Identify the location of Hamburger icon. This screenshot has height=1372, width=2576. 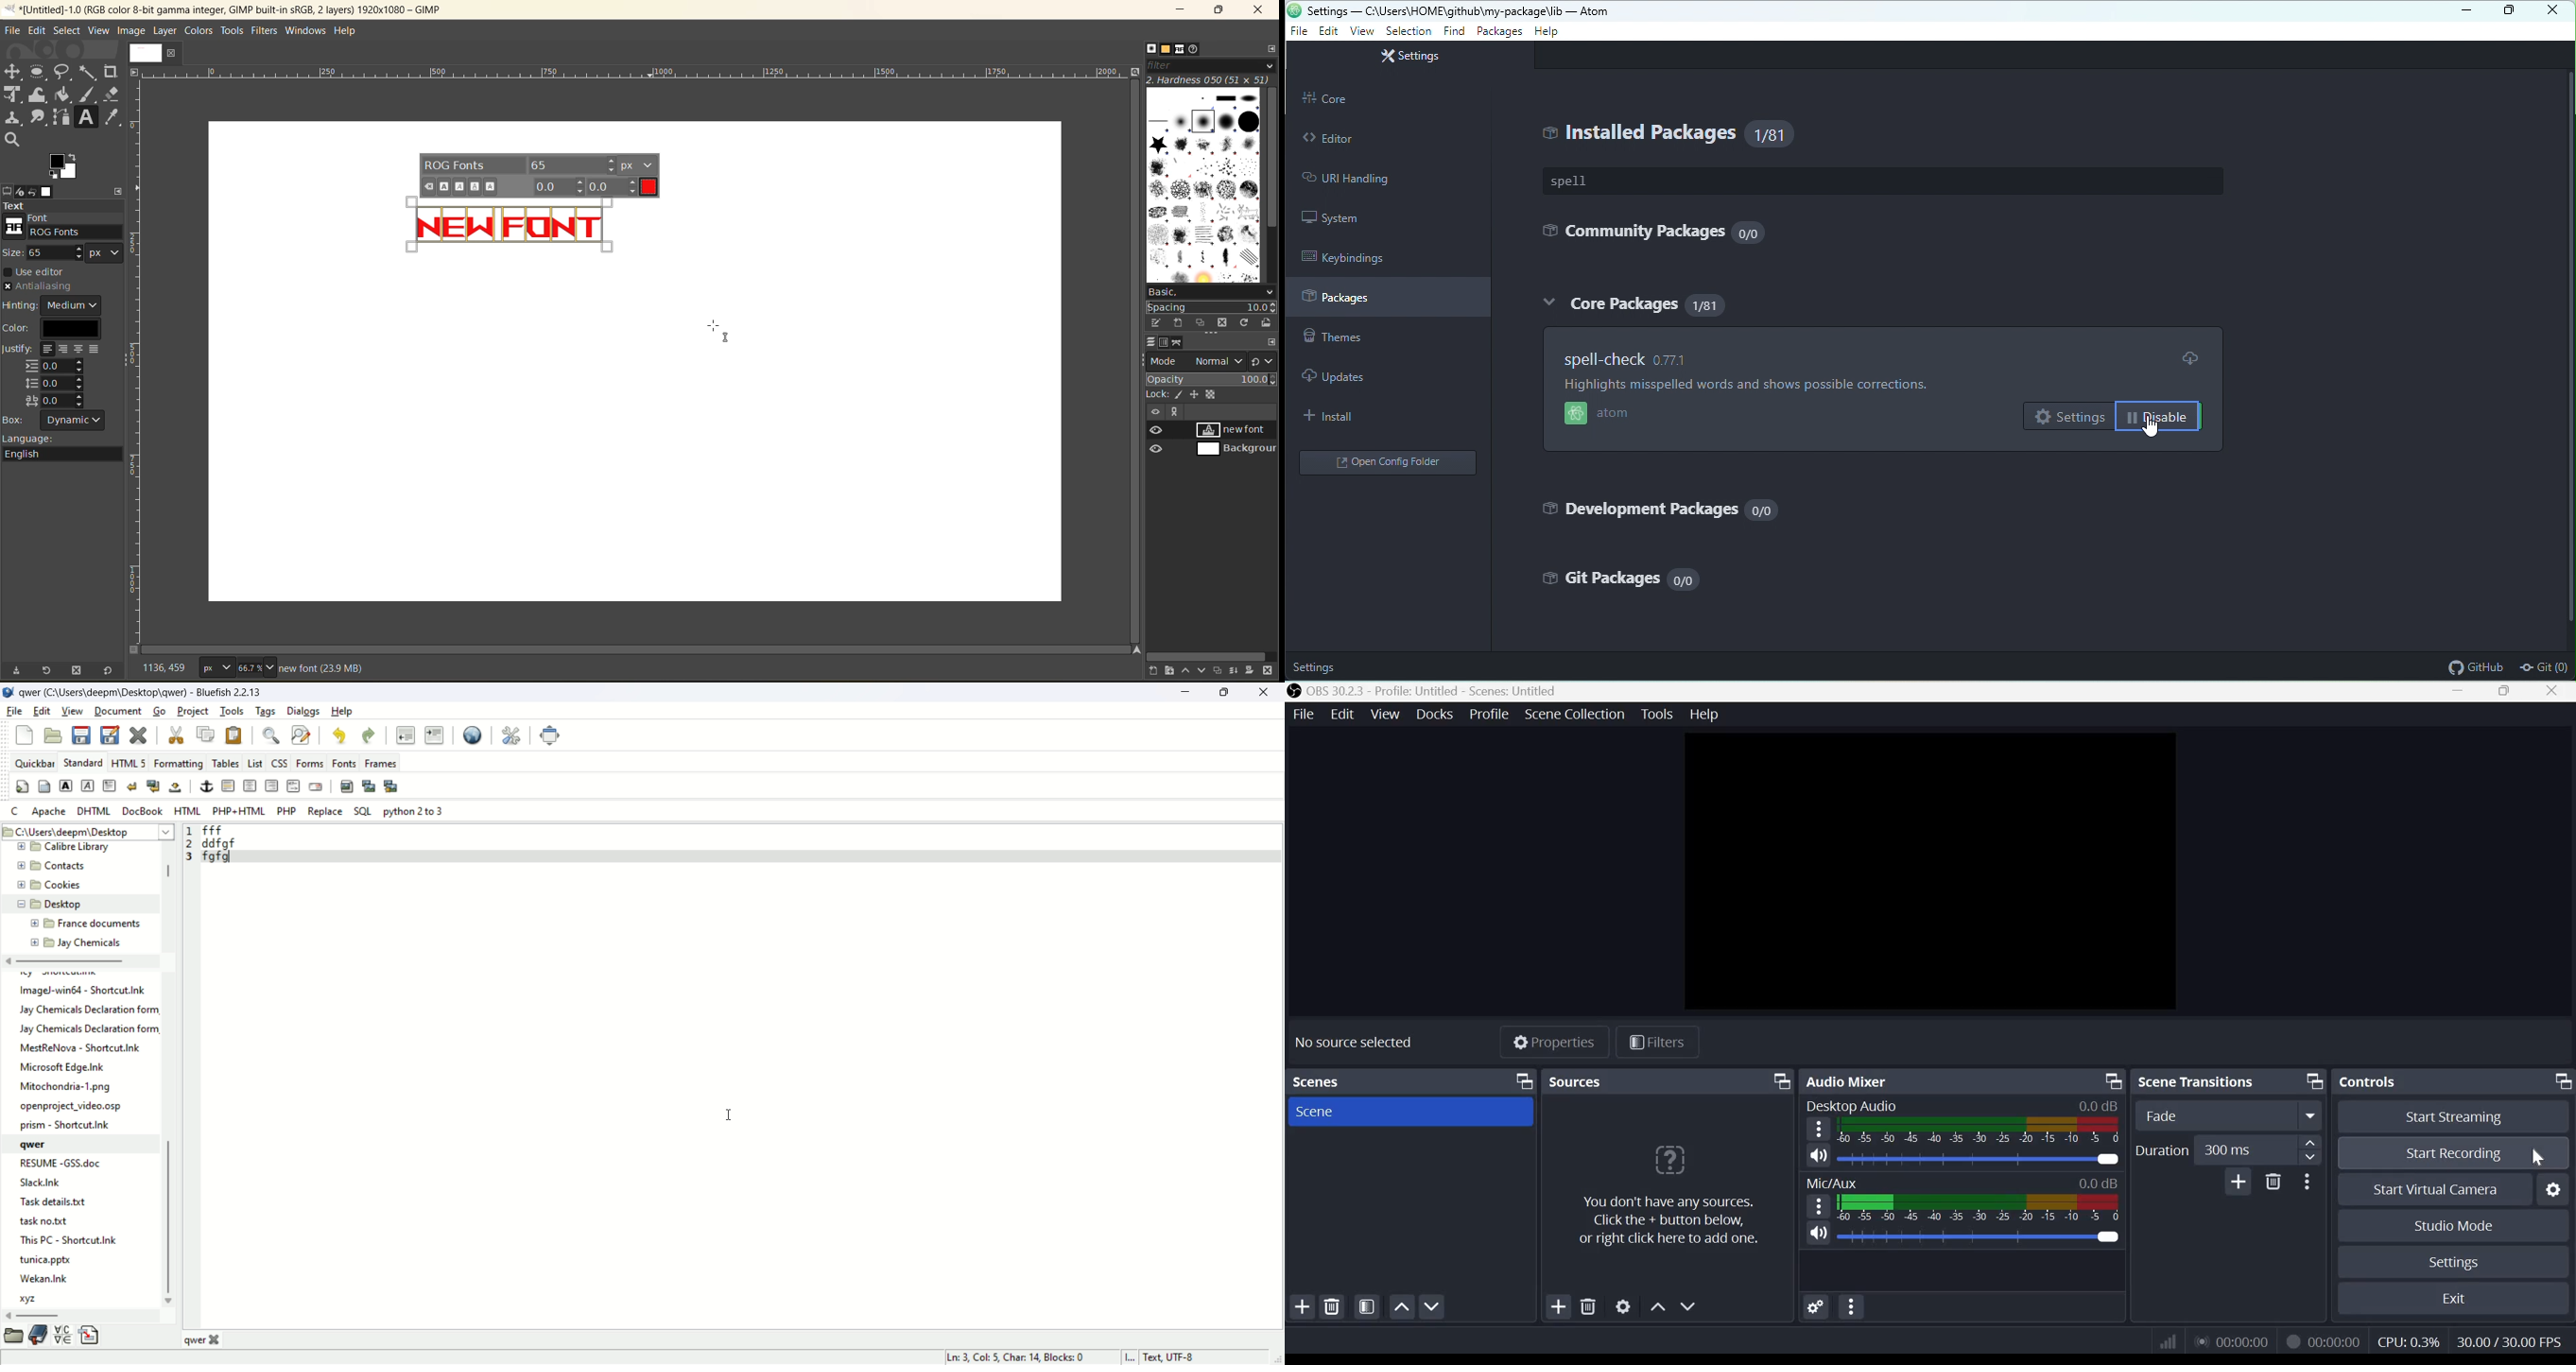
(1819, 1206).